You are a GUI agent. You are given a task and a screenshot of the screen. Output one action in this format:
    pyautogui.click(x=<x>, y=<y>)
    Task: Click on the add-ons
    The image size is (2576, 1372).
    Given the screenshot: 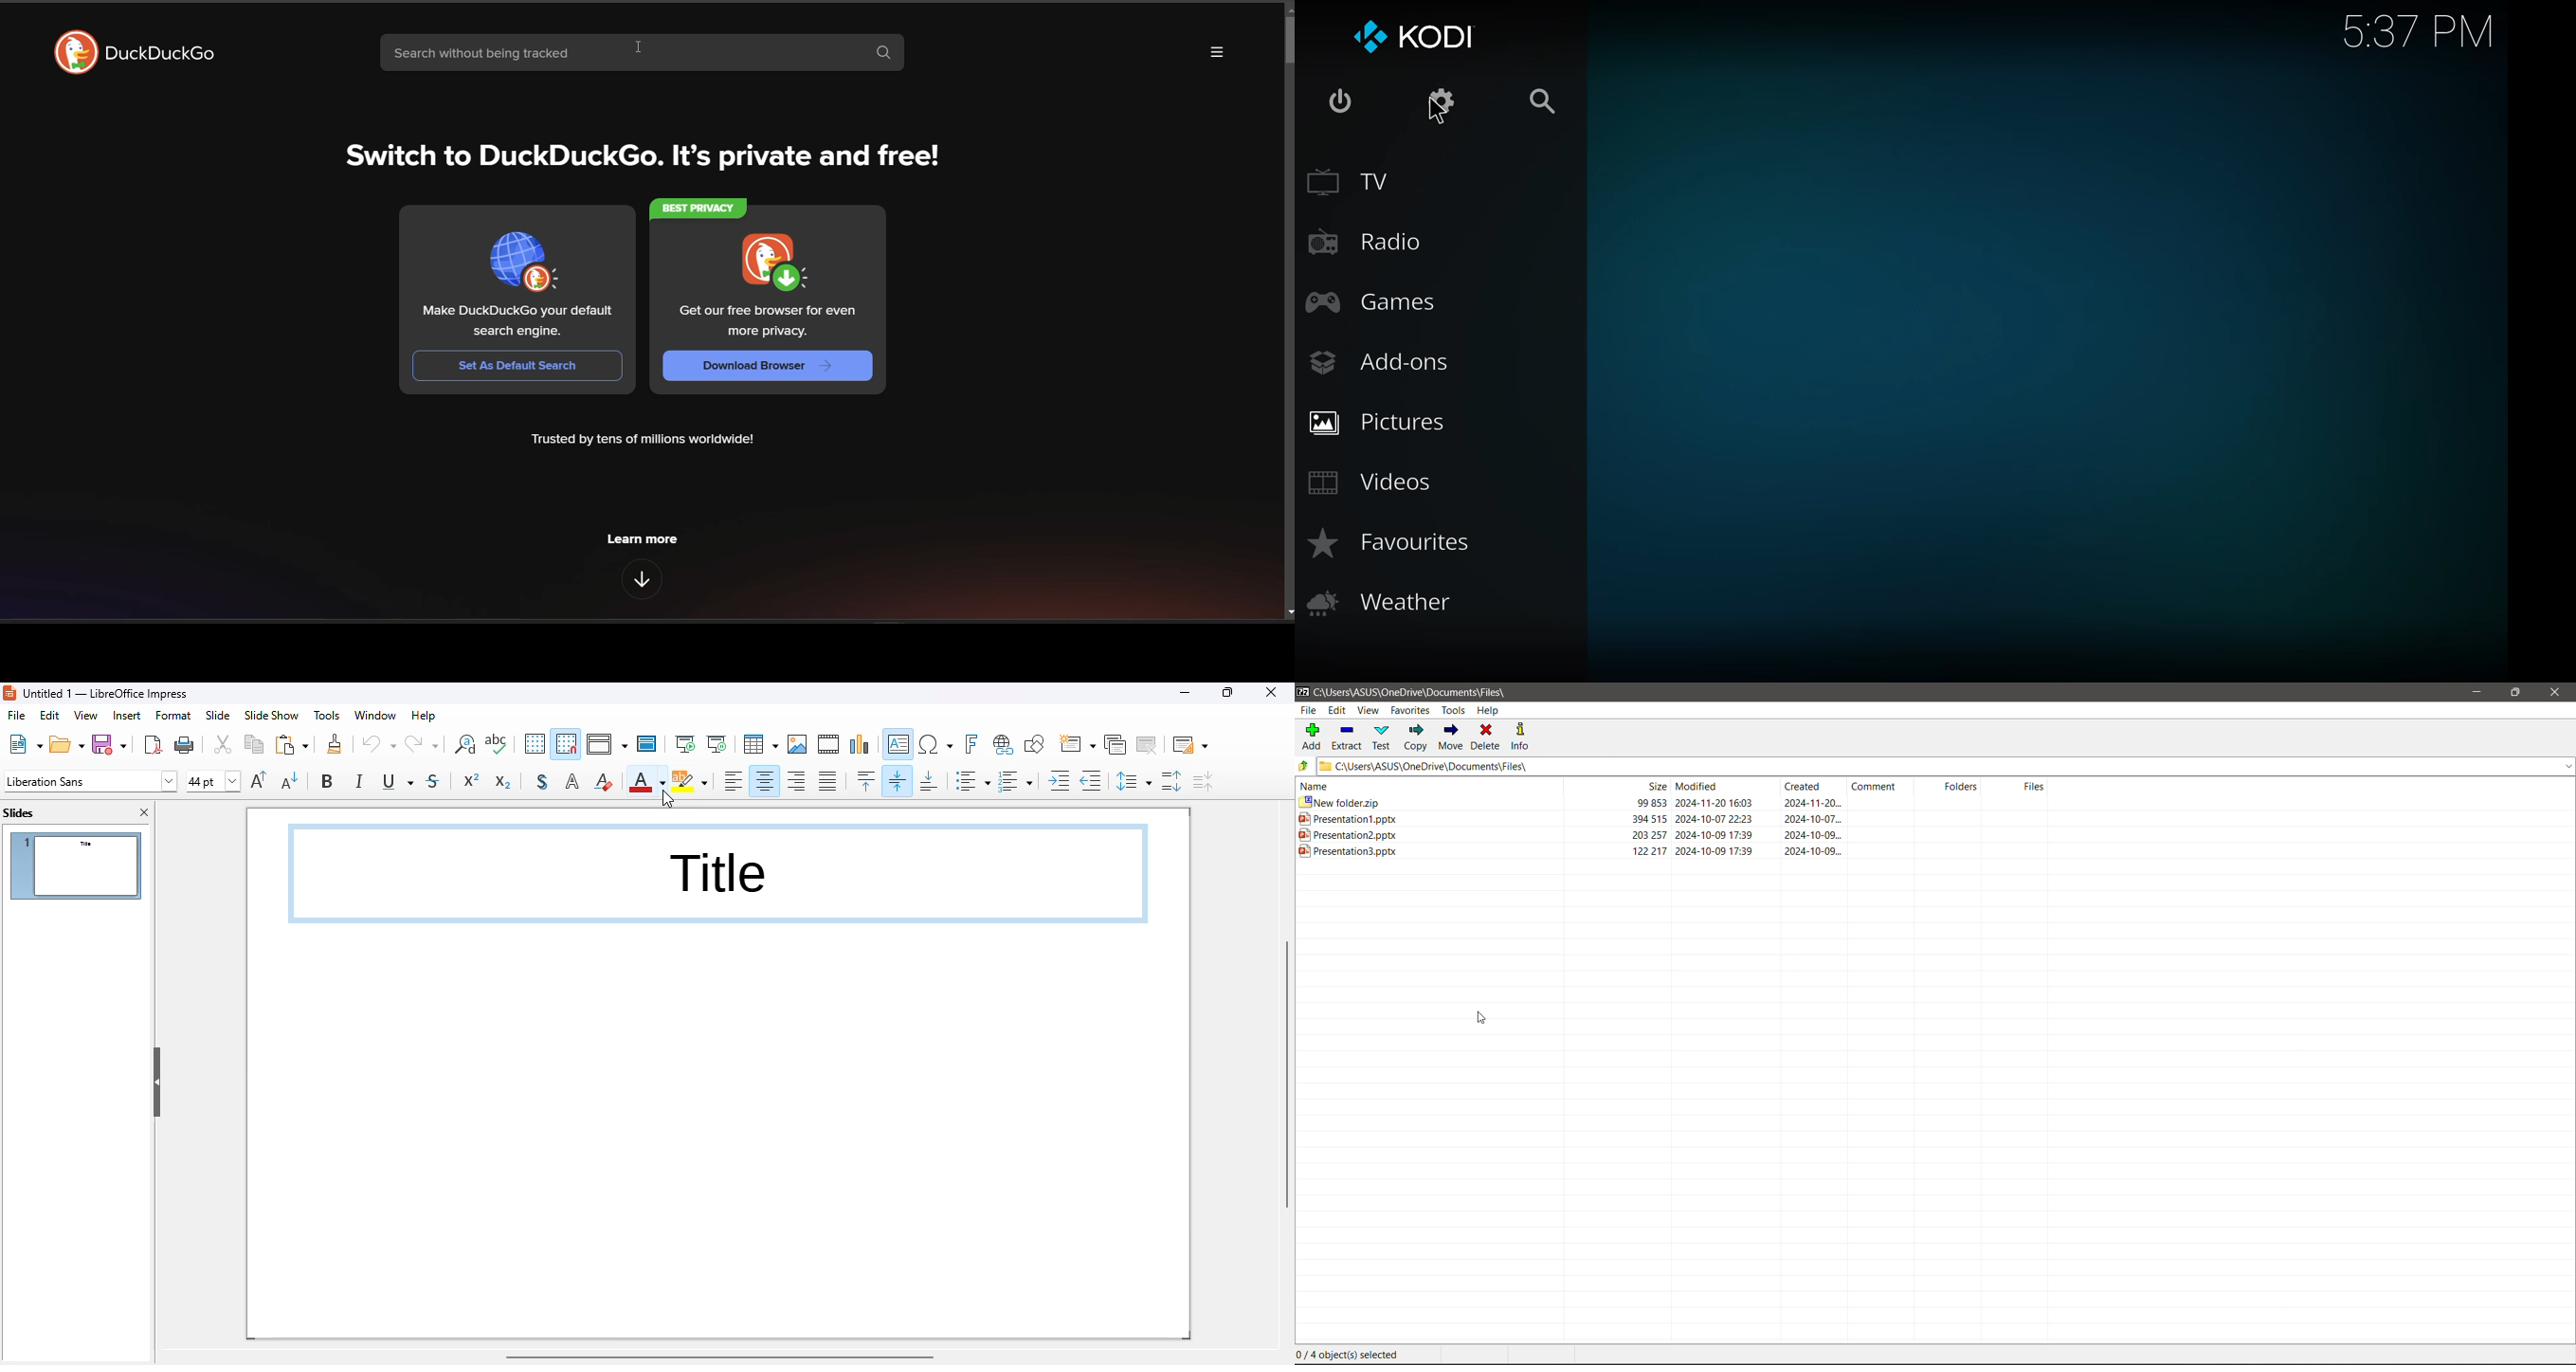 What is the action you would take?
    pyautogui.click(x=1383, y=362)
    